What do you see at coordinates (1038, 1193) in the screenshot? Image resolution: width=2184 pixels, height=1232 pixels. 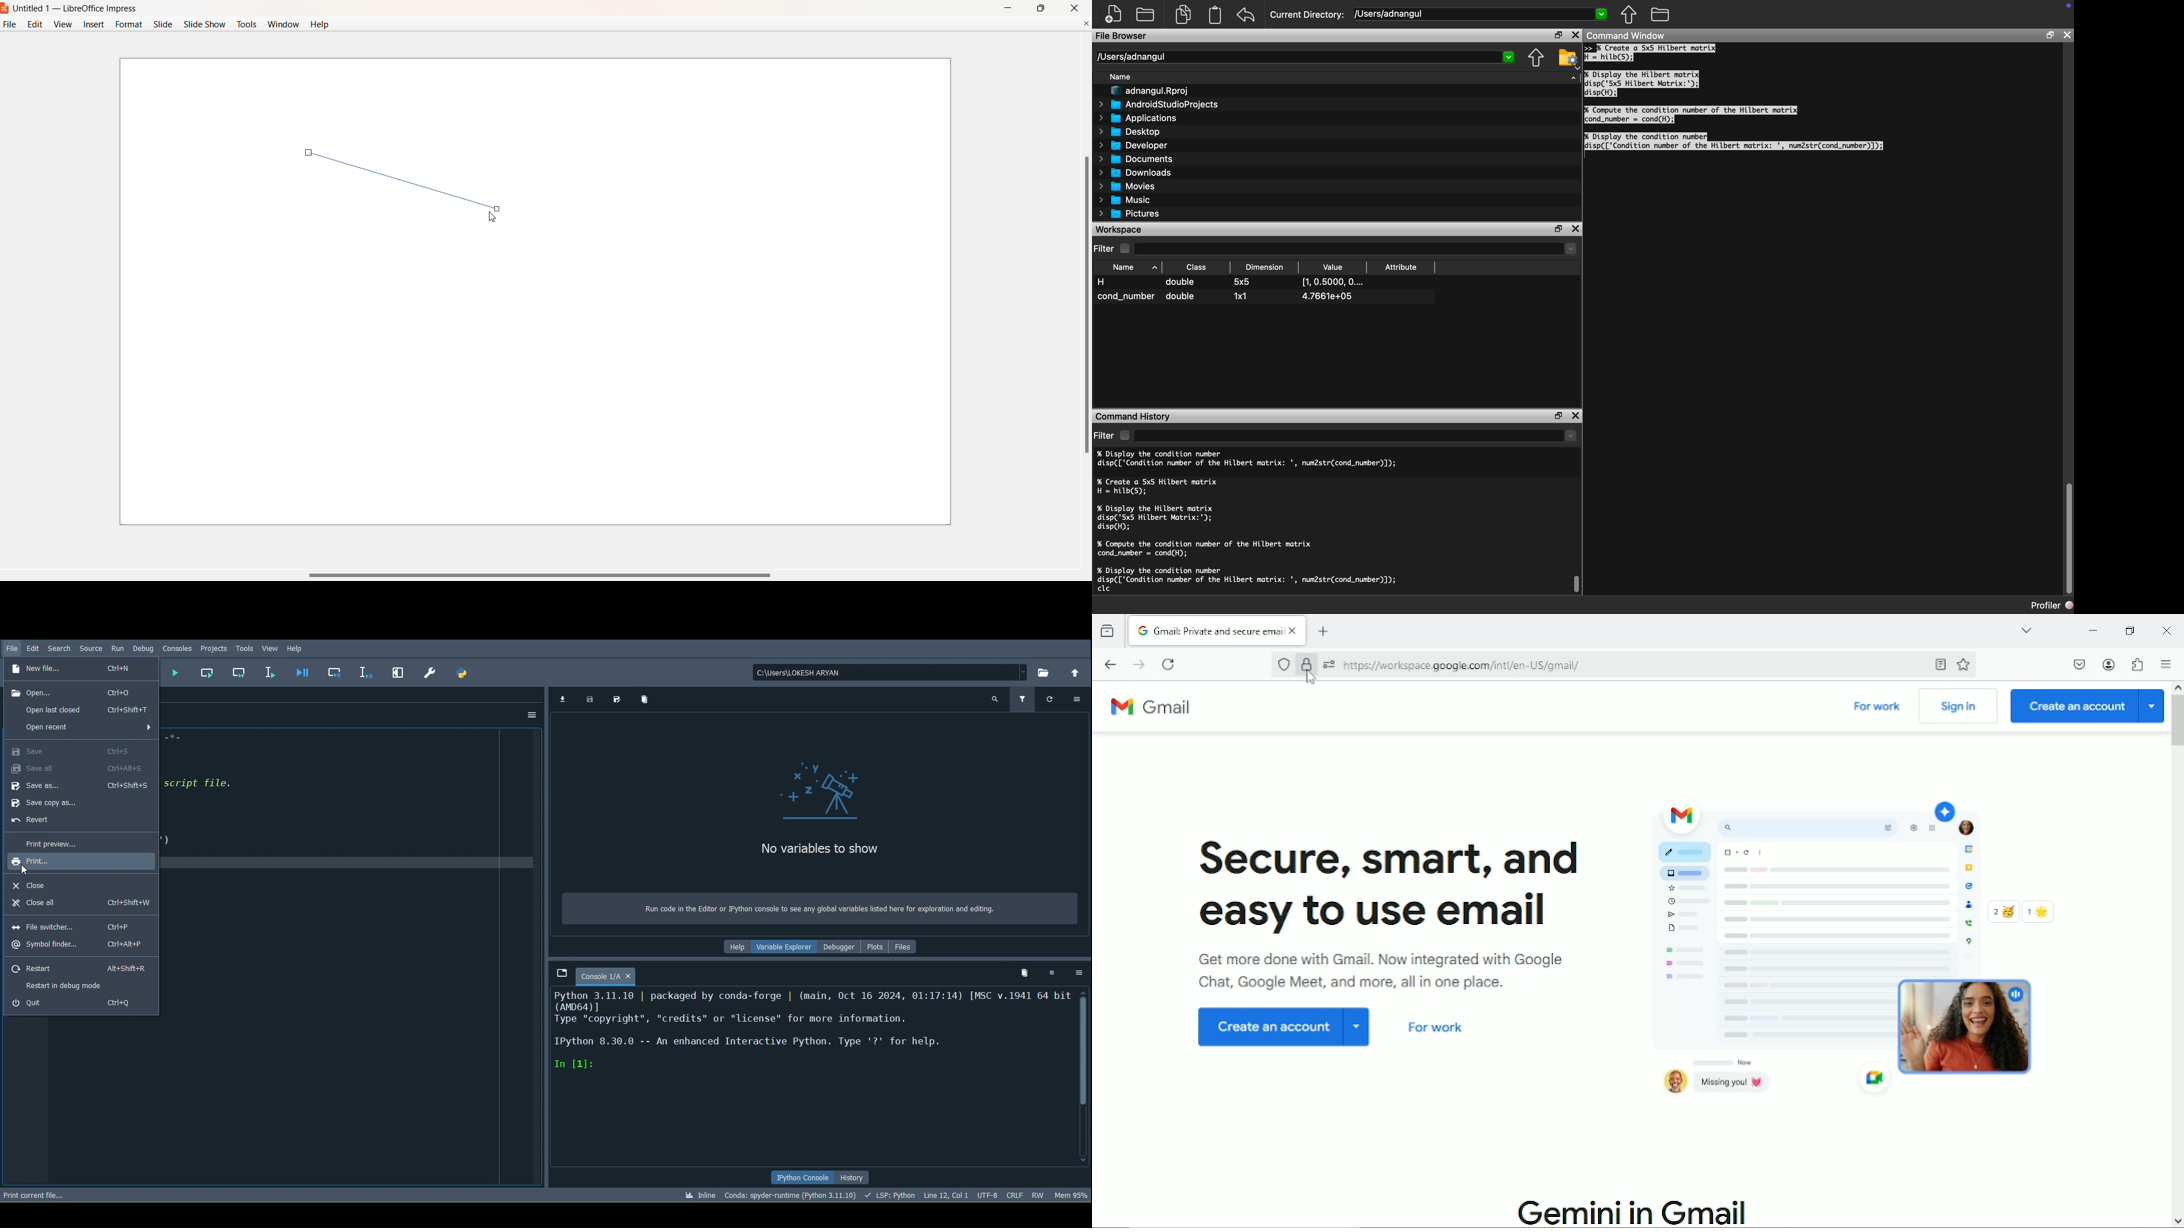 I see `File permissions` at bounding box center [1038, 1193].